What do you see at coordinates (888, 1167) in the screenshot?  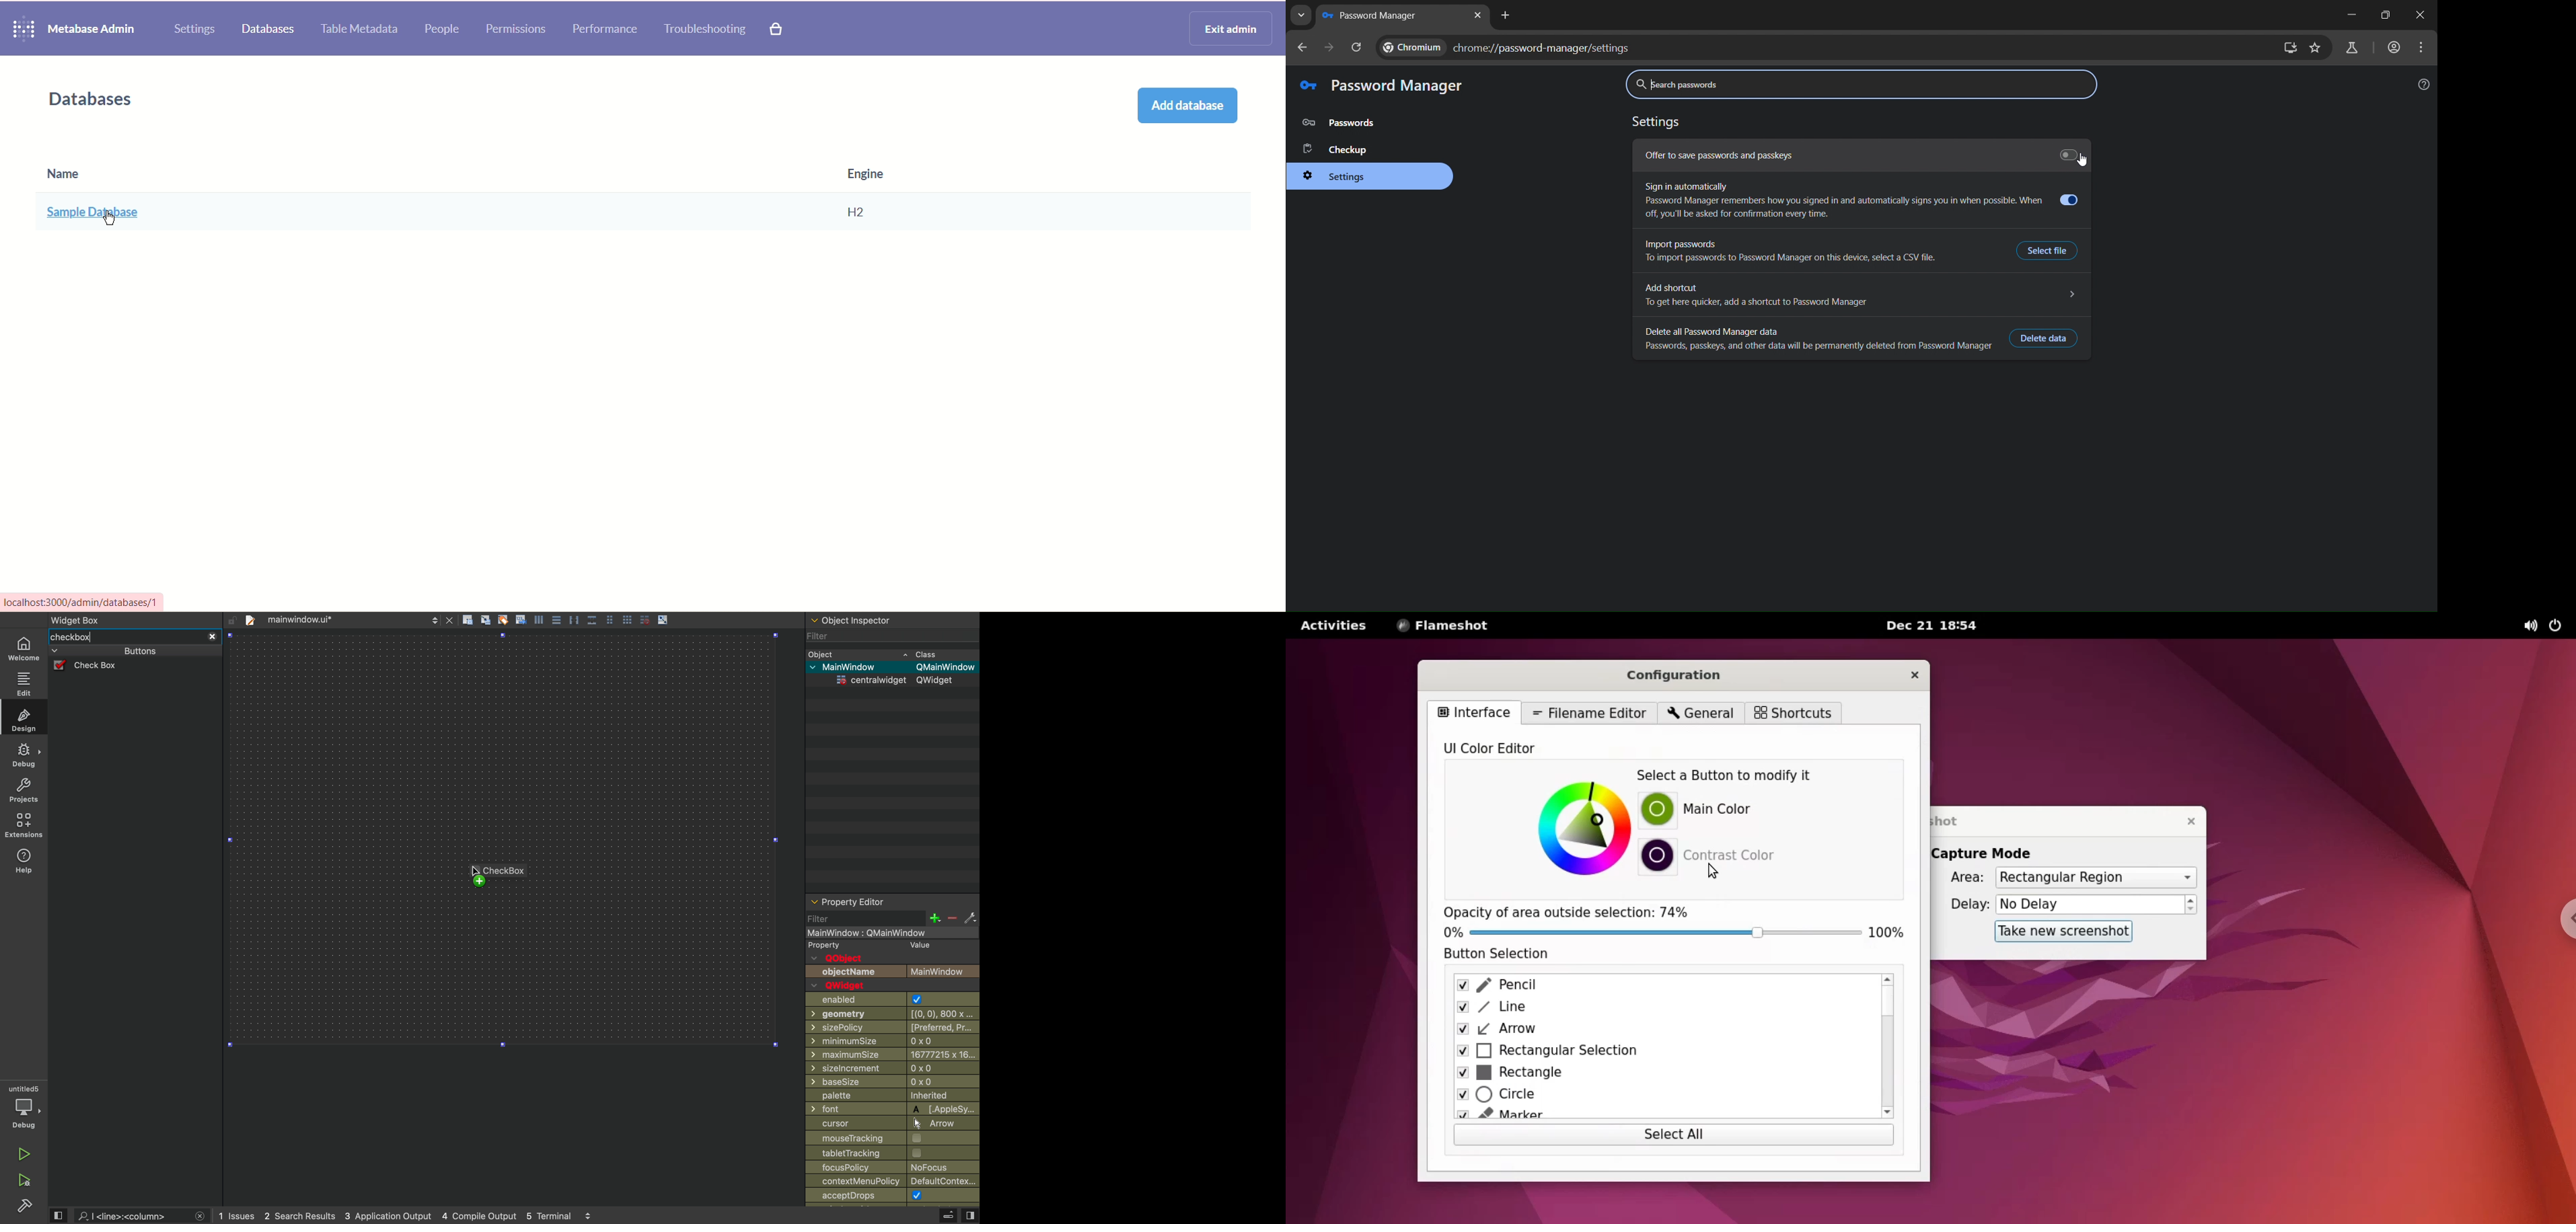 I see `focus policy` at bounding box center [888, 1167].